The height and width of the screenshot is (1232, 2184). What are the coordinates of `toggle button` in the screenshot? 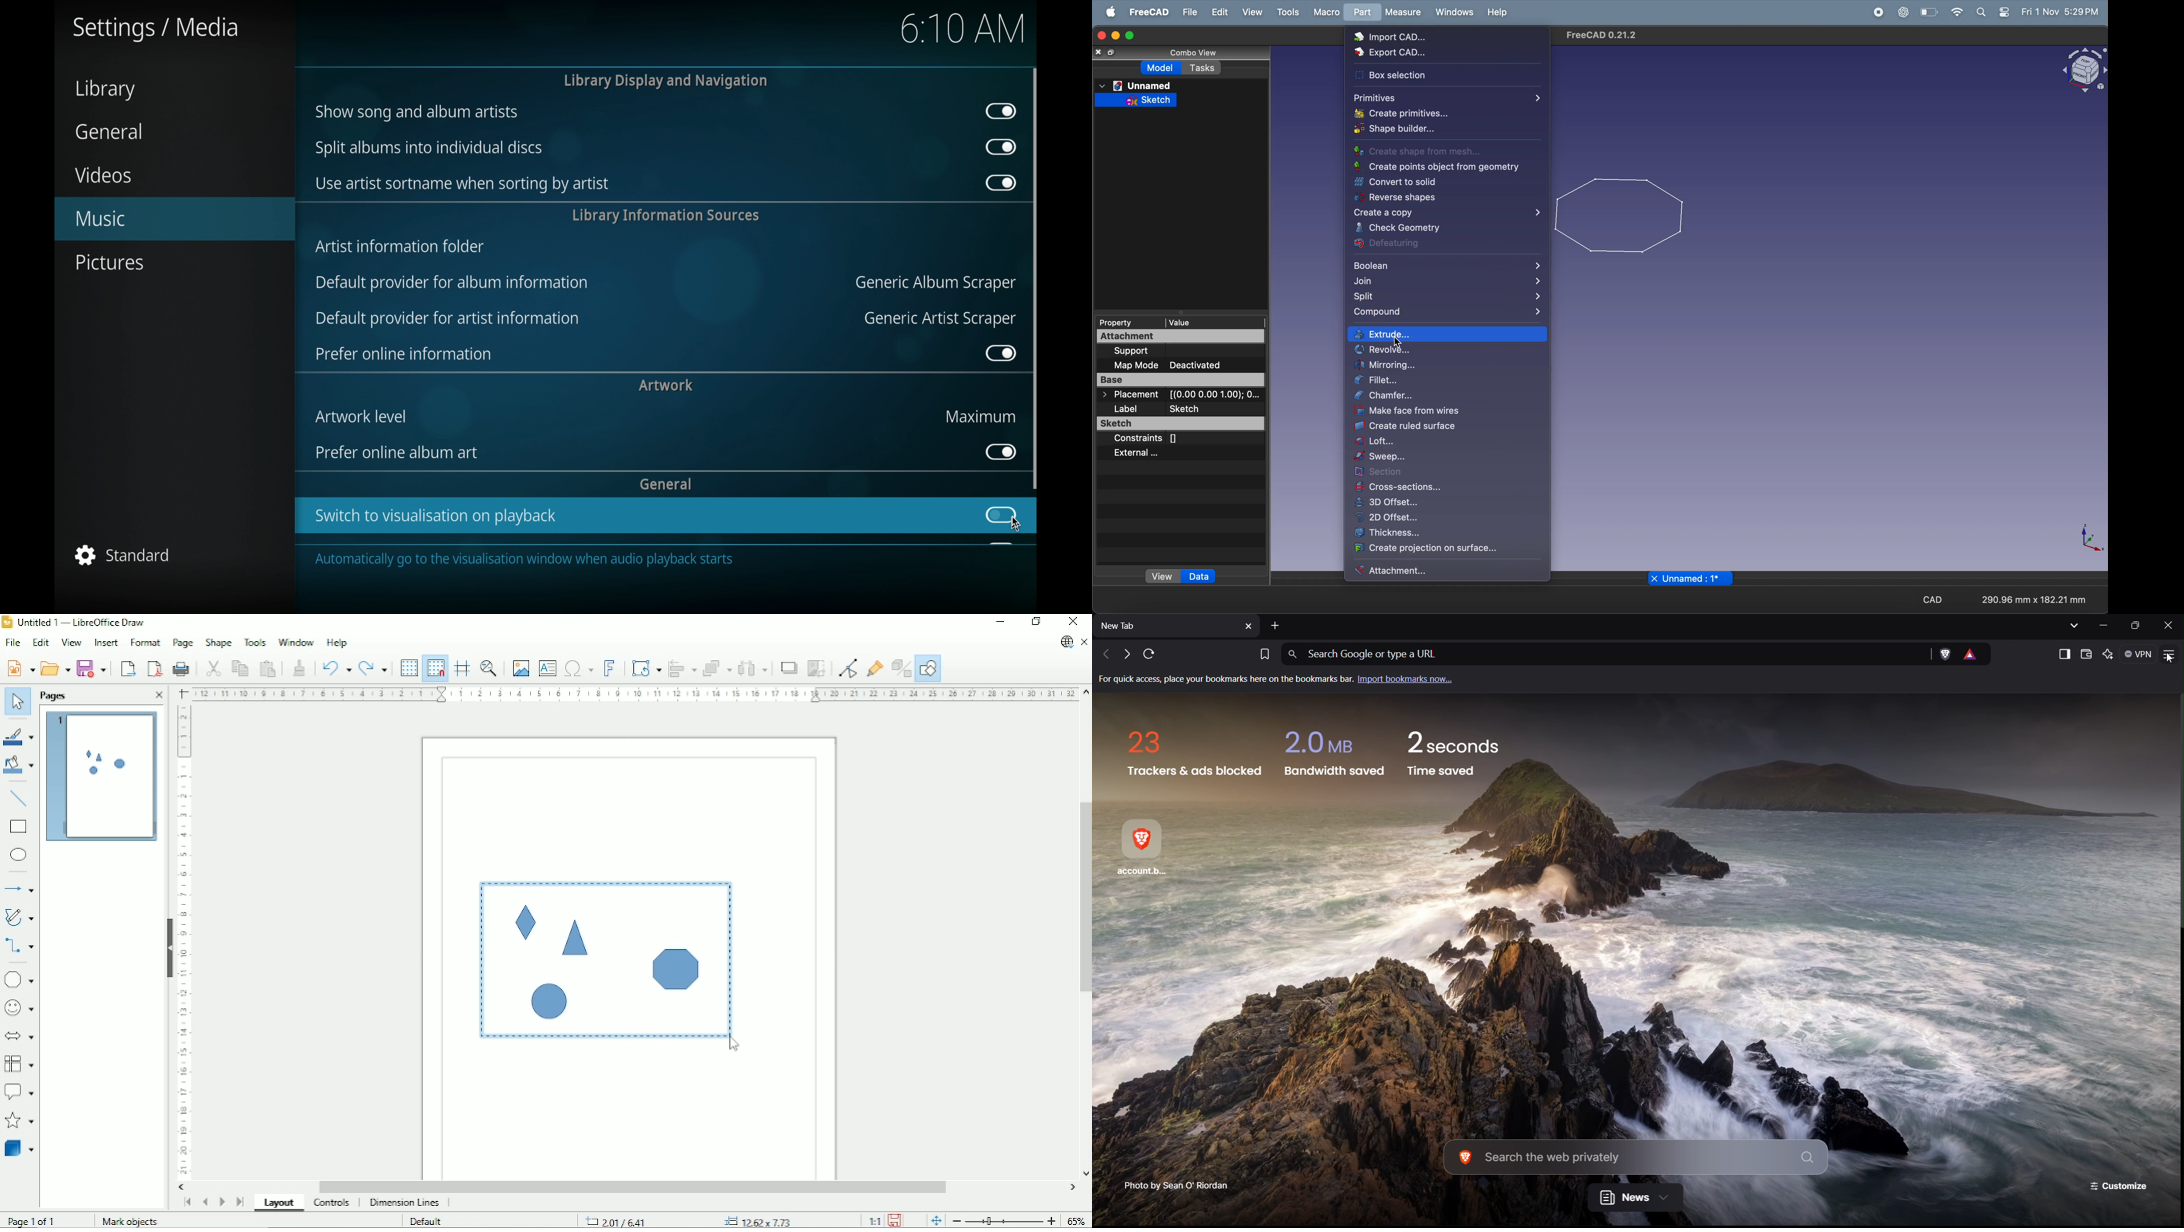 It's located at (1000, 182).